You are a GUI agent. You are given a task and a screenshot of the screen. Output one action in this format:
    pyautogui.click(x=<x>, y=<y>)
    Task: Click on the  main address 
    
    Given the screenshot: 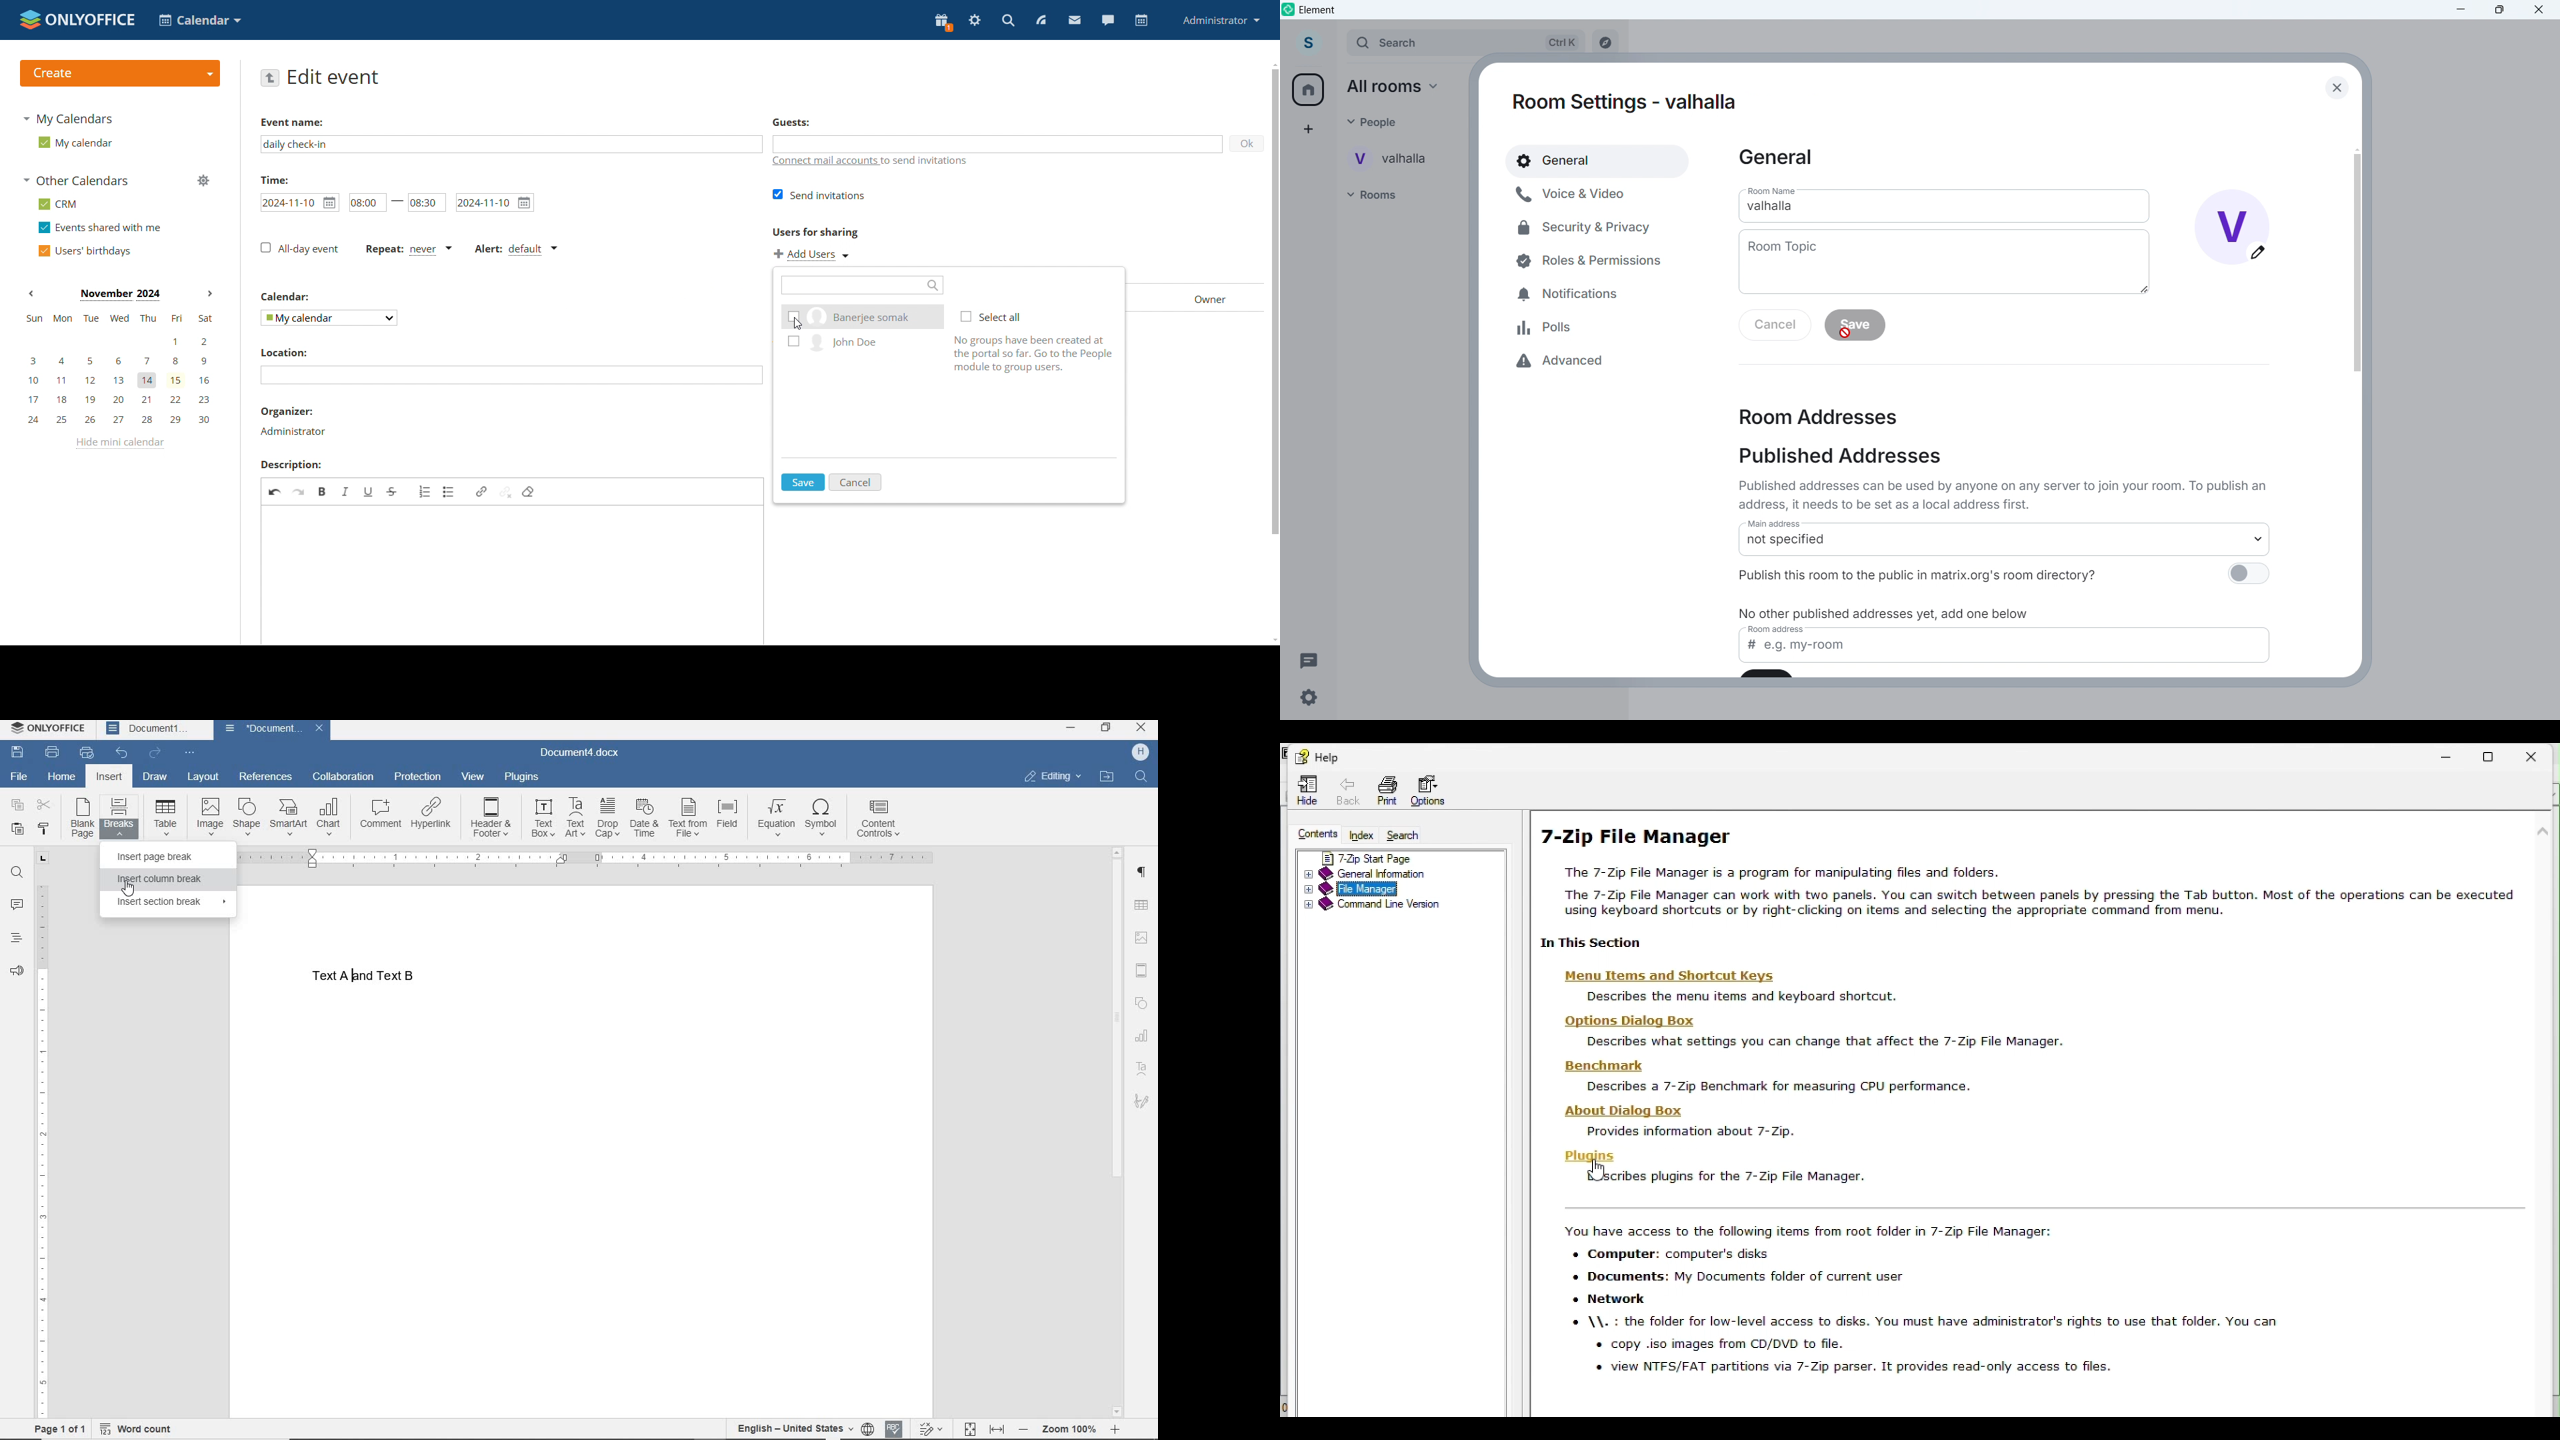 What is the action you would take?
    pyautogui.click(x=1780, y=525)
    